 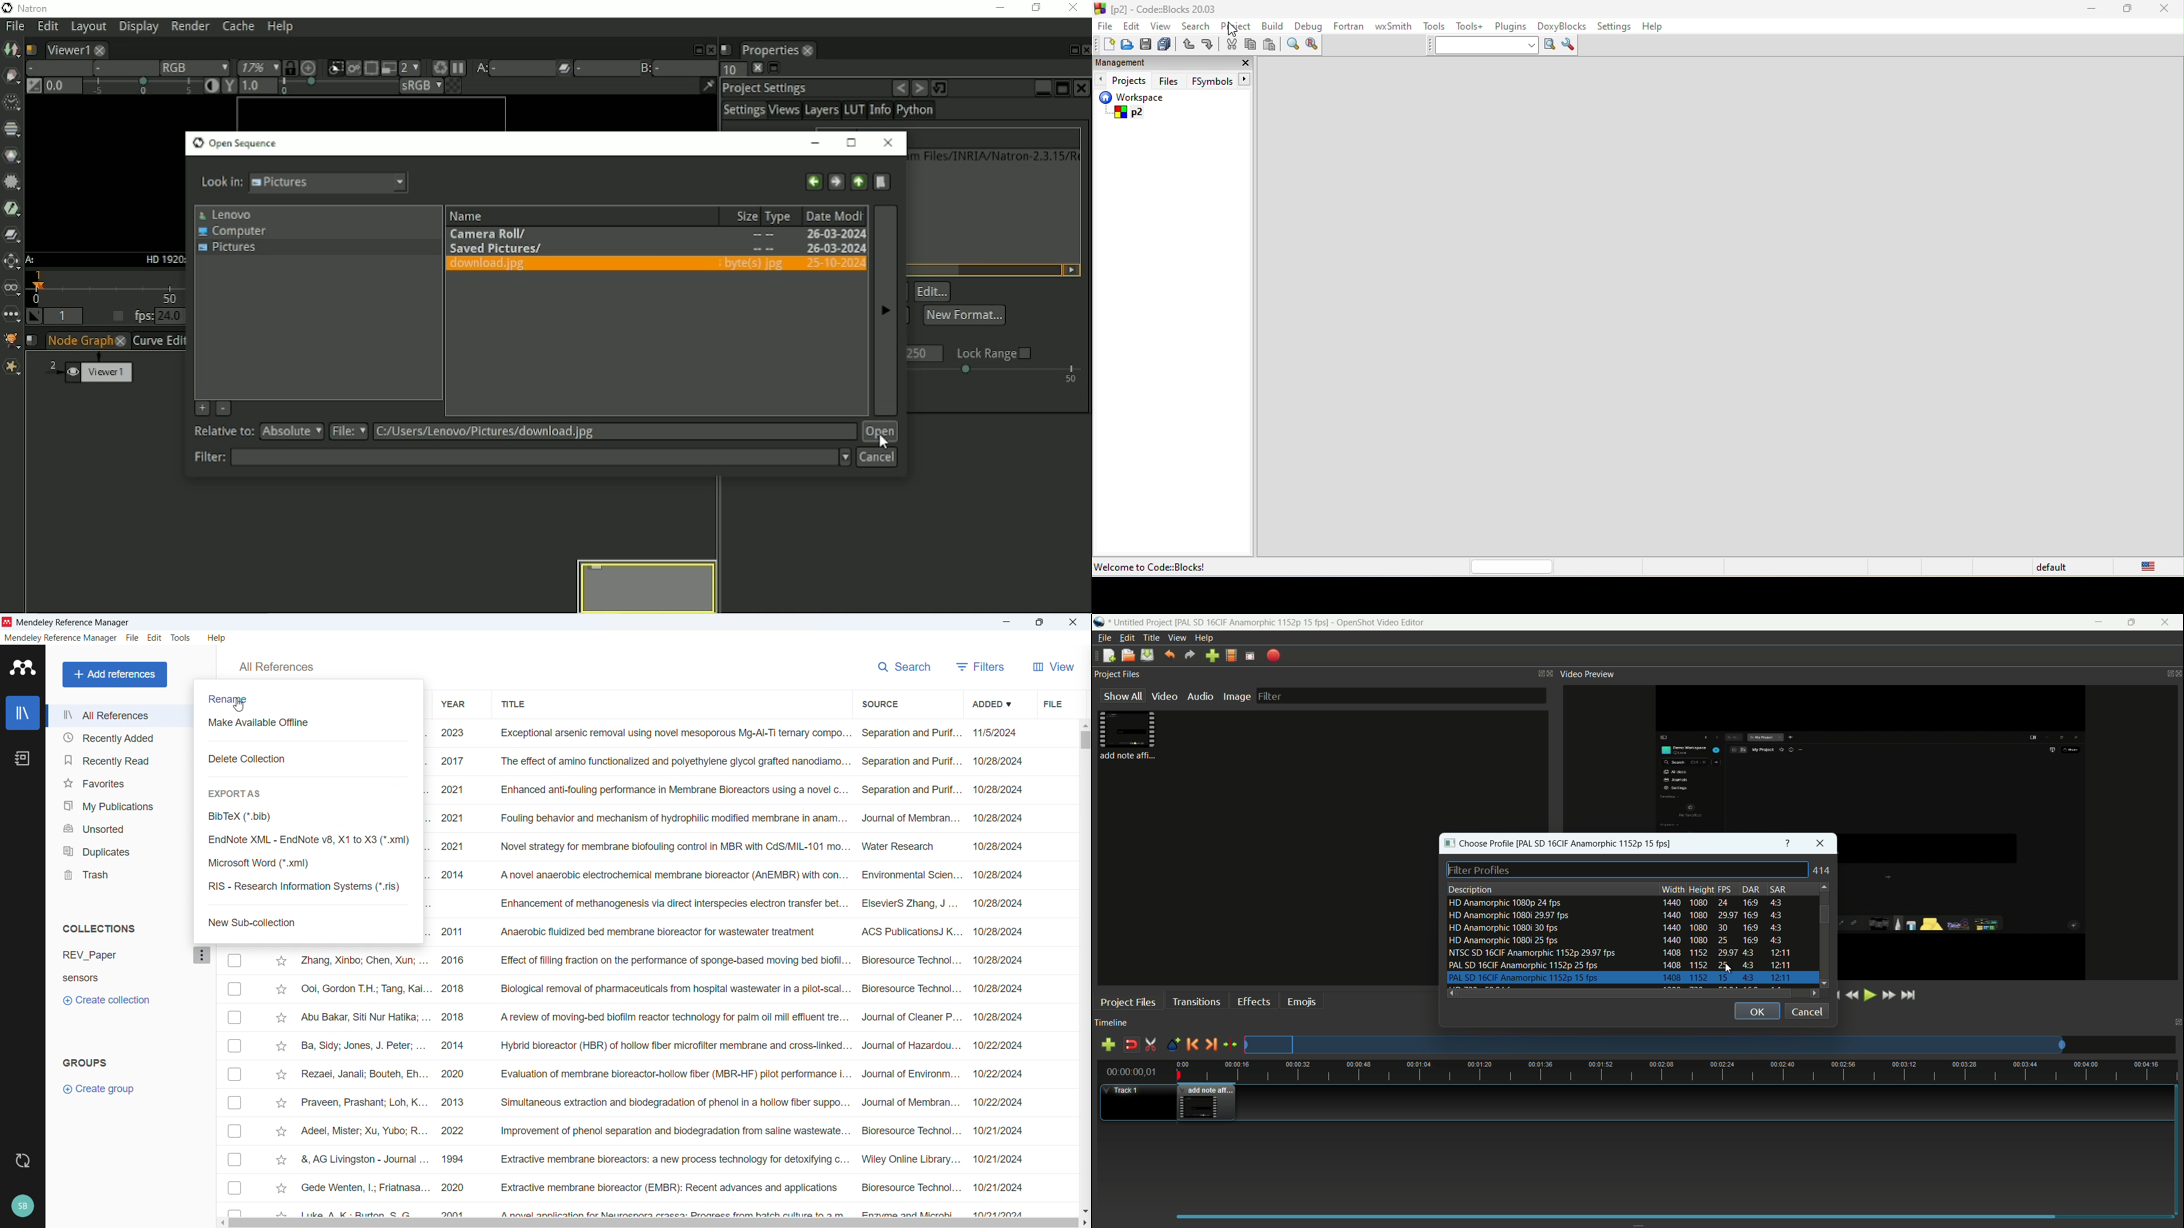 I want to click on Gede Wenten, |; Friatnasa... 2020 Extractive membrane bioreactor (EMBR): Recent advances and applications Bioresource Technol... 10/21/2024, so click(x=662, y=1187).